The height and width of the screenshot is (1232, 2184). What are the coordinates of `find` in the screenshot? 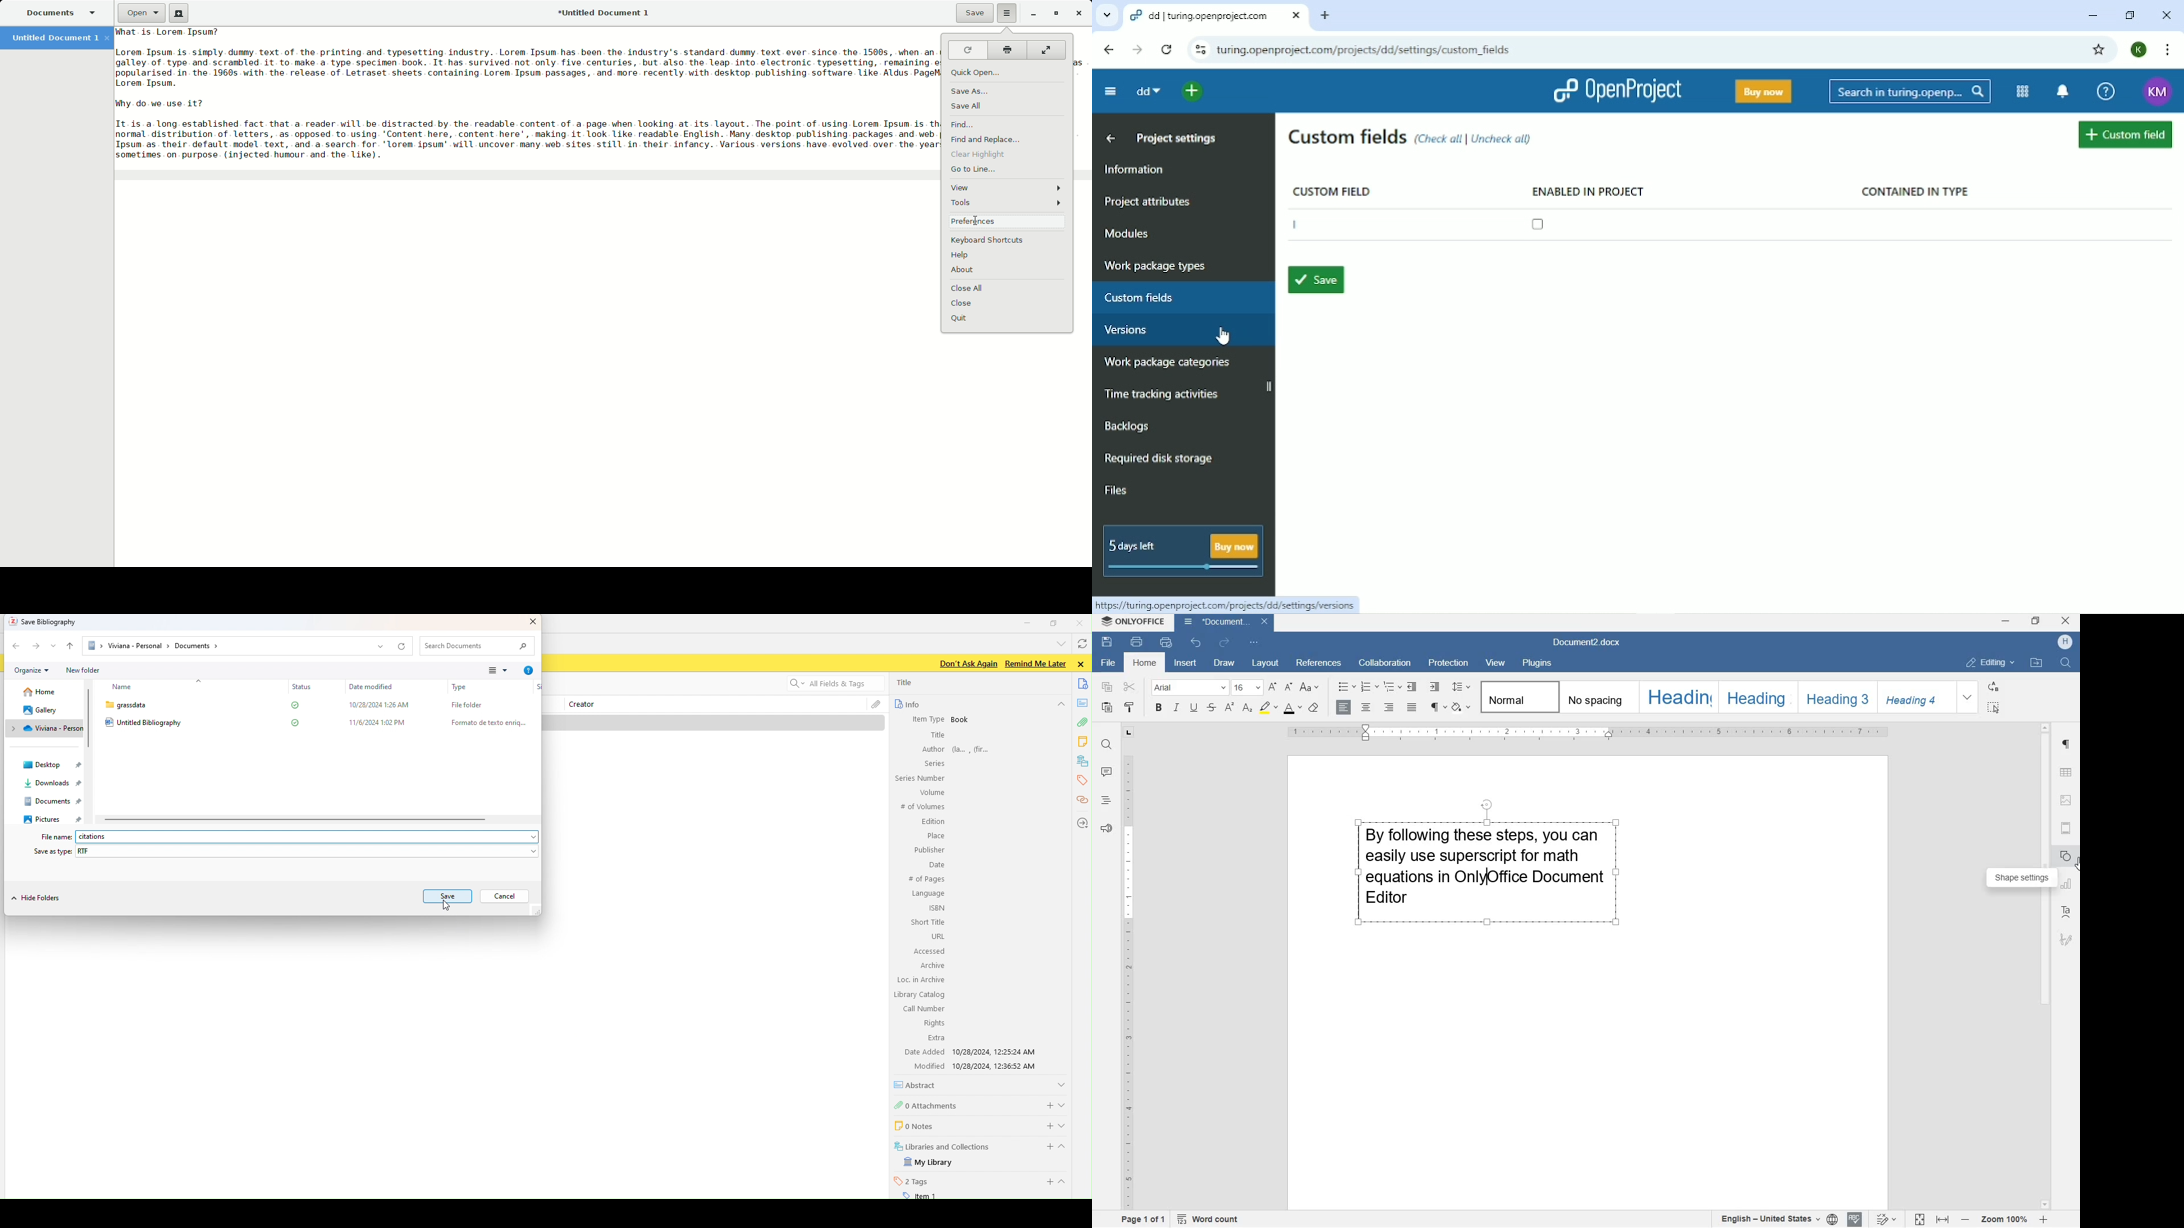 It's located at (1108, 746).